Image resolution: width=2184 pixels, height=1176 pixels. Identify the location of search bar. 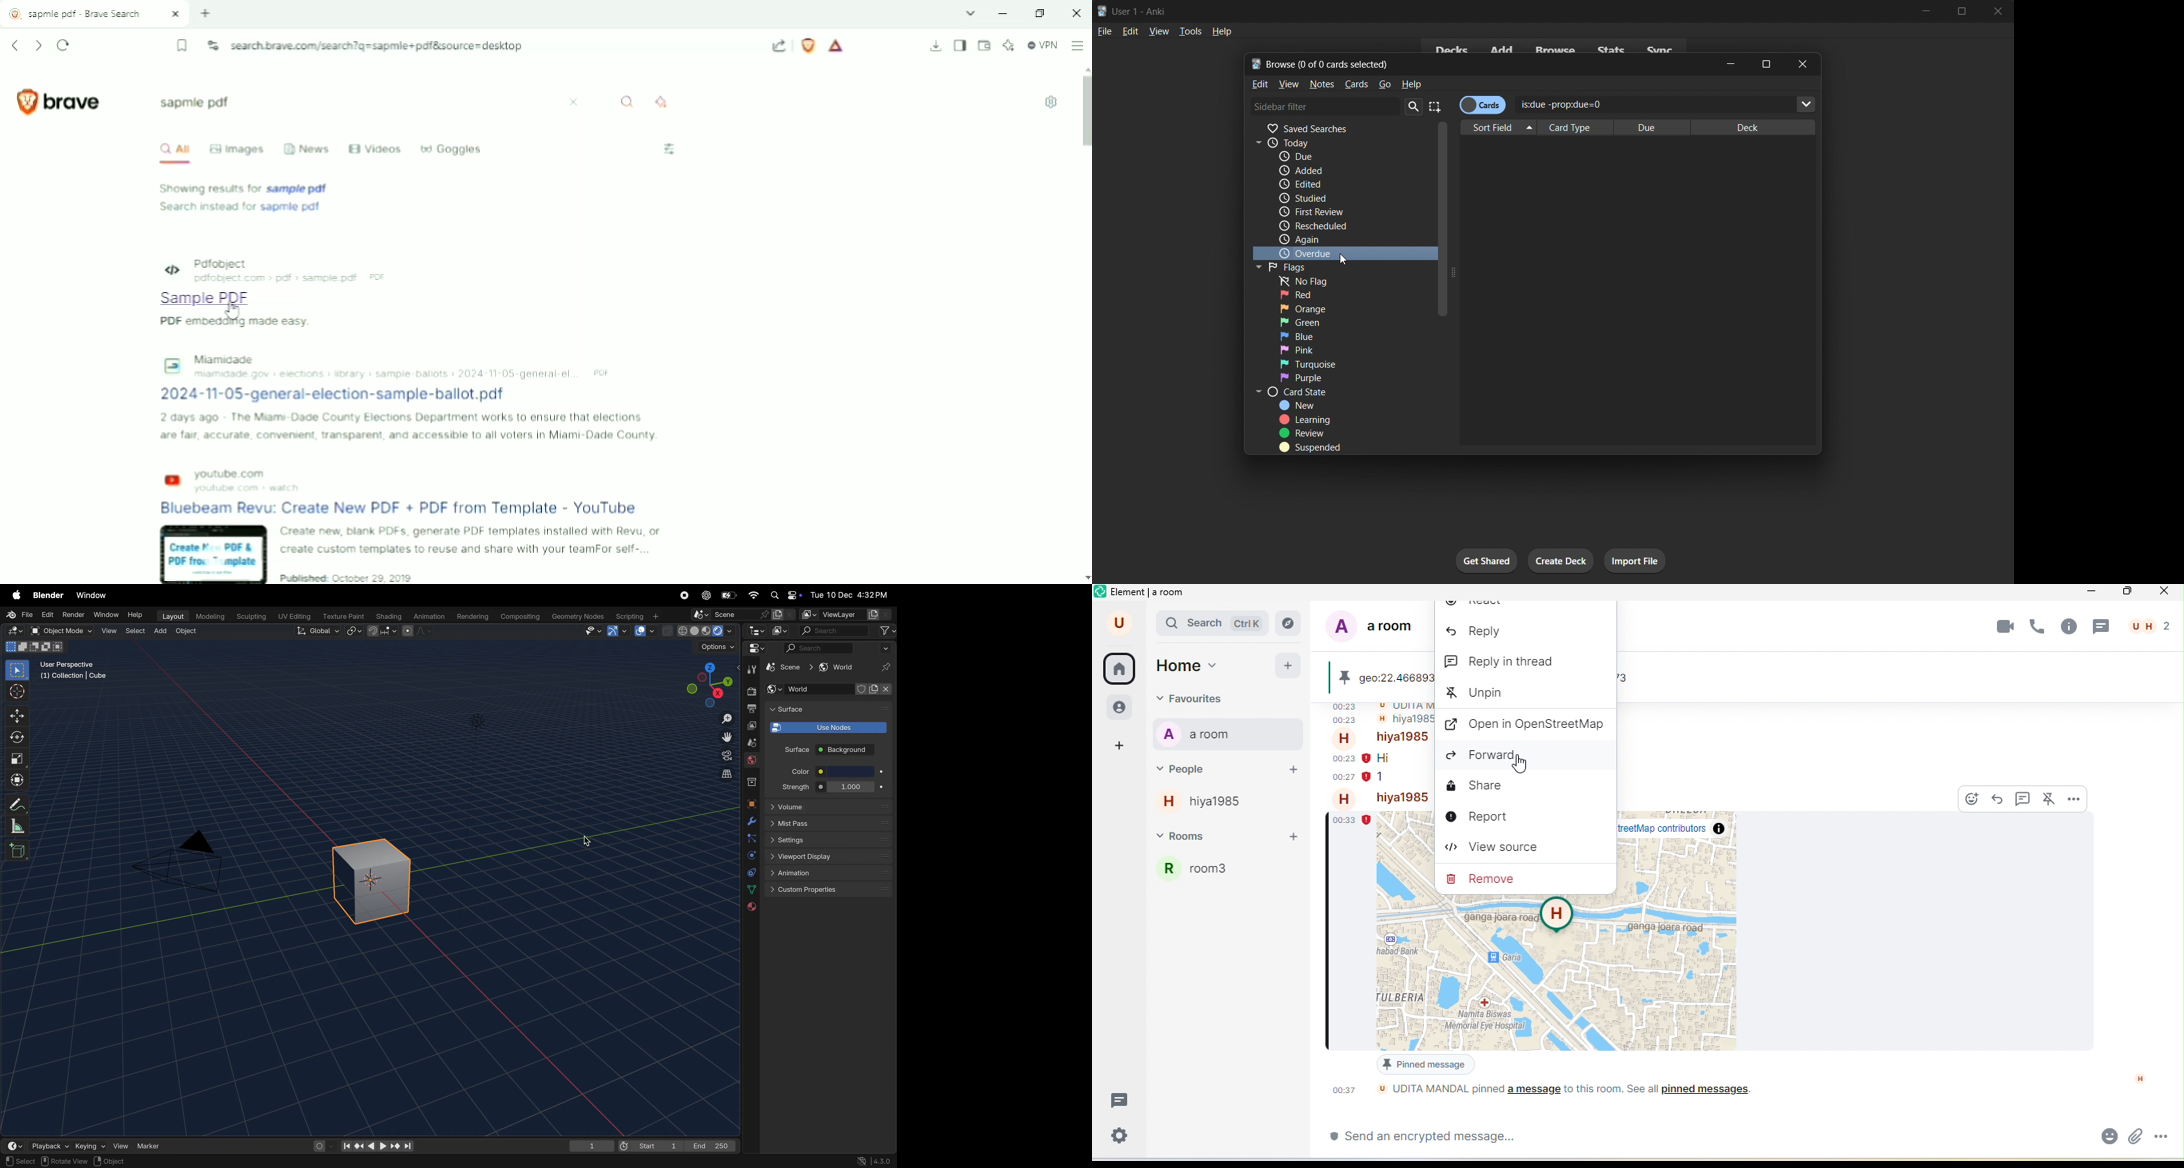
(492, 46).